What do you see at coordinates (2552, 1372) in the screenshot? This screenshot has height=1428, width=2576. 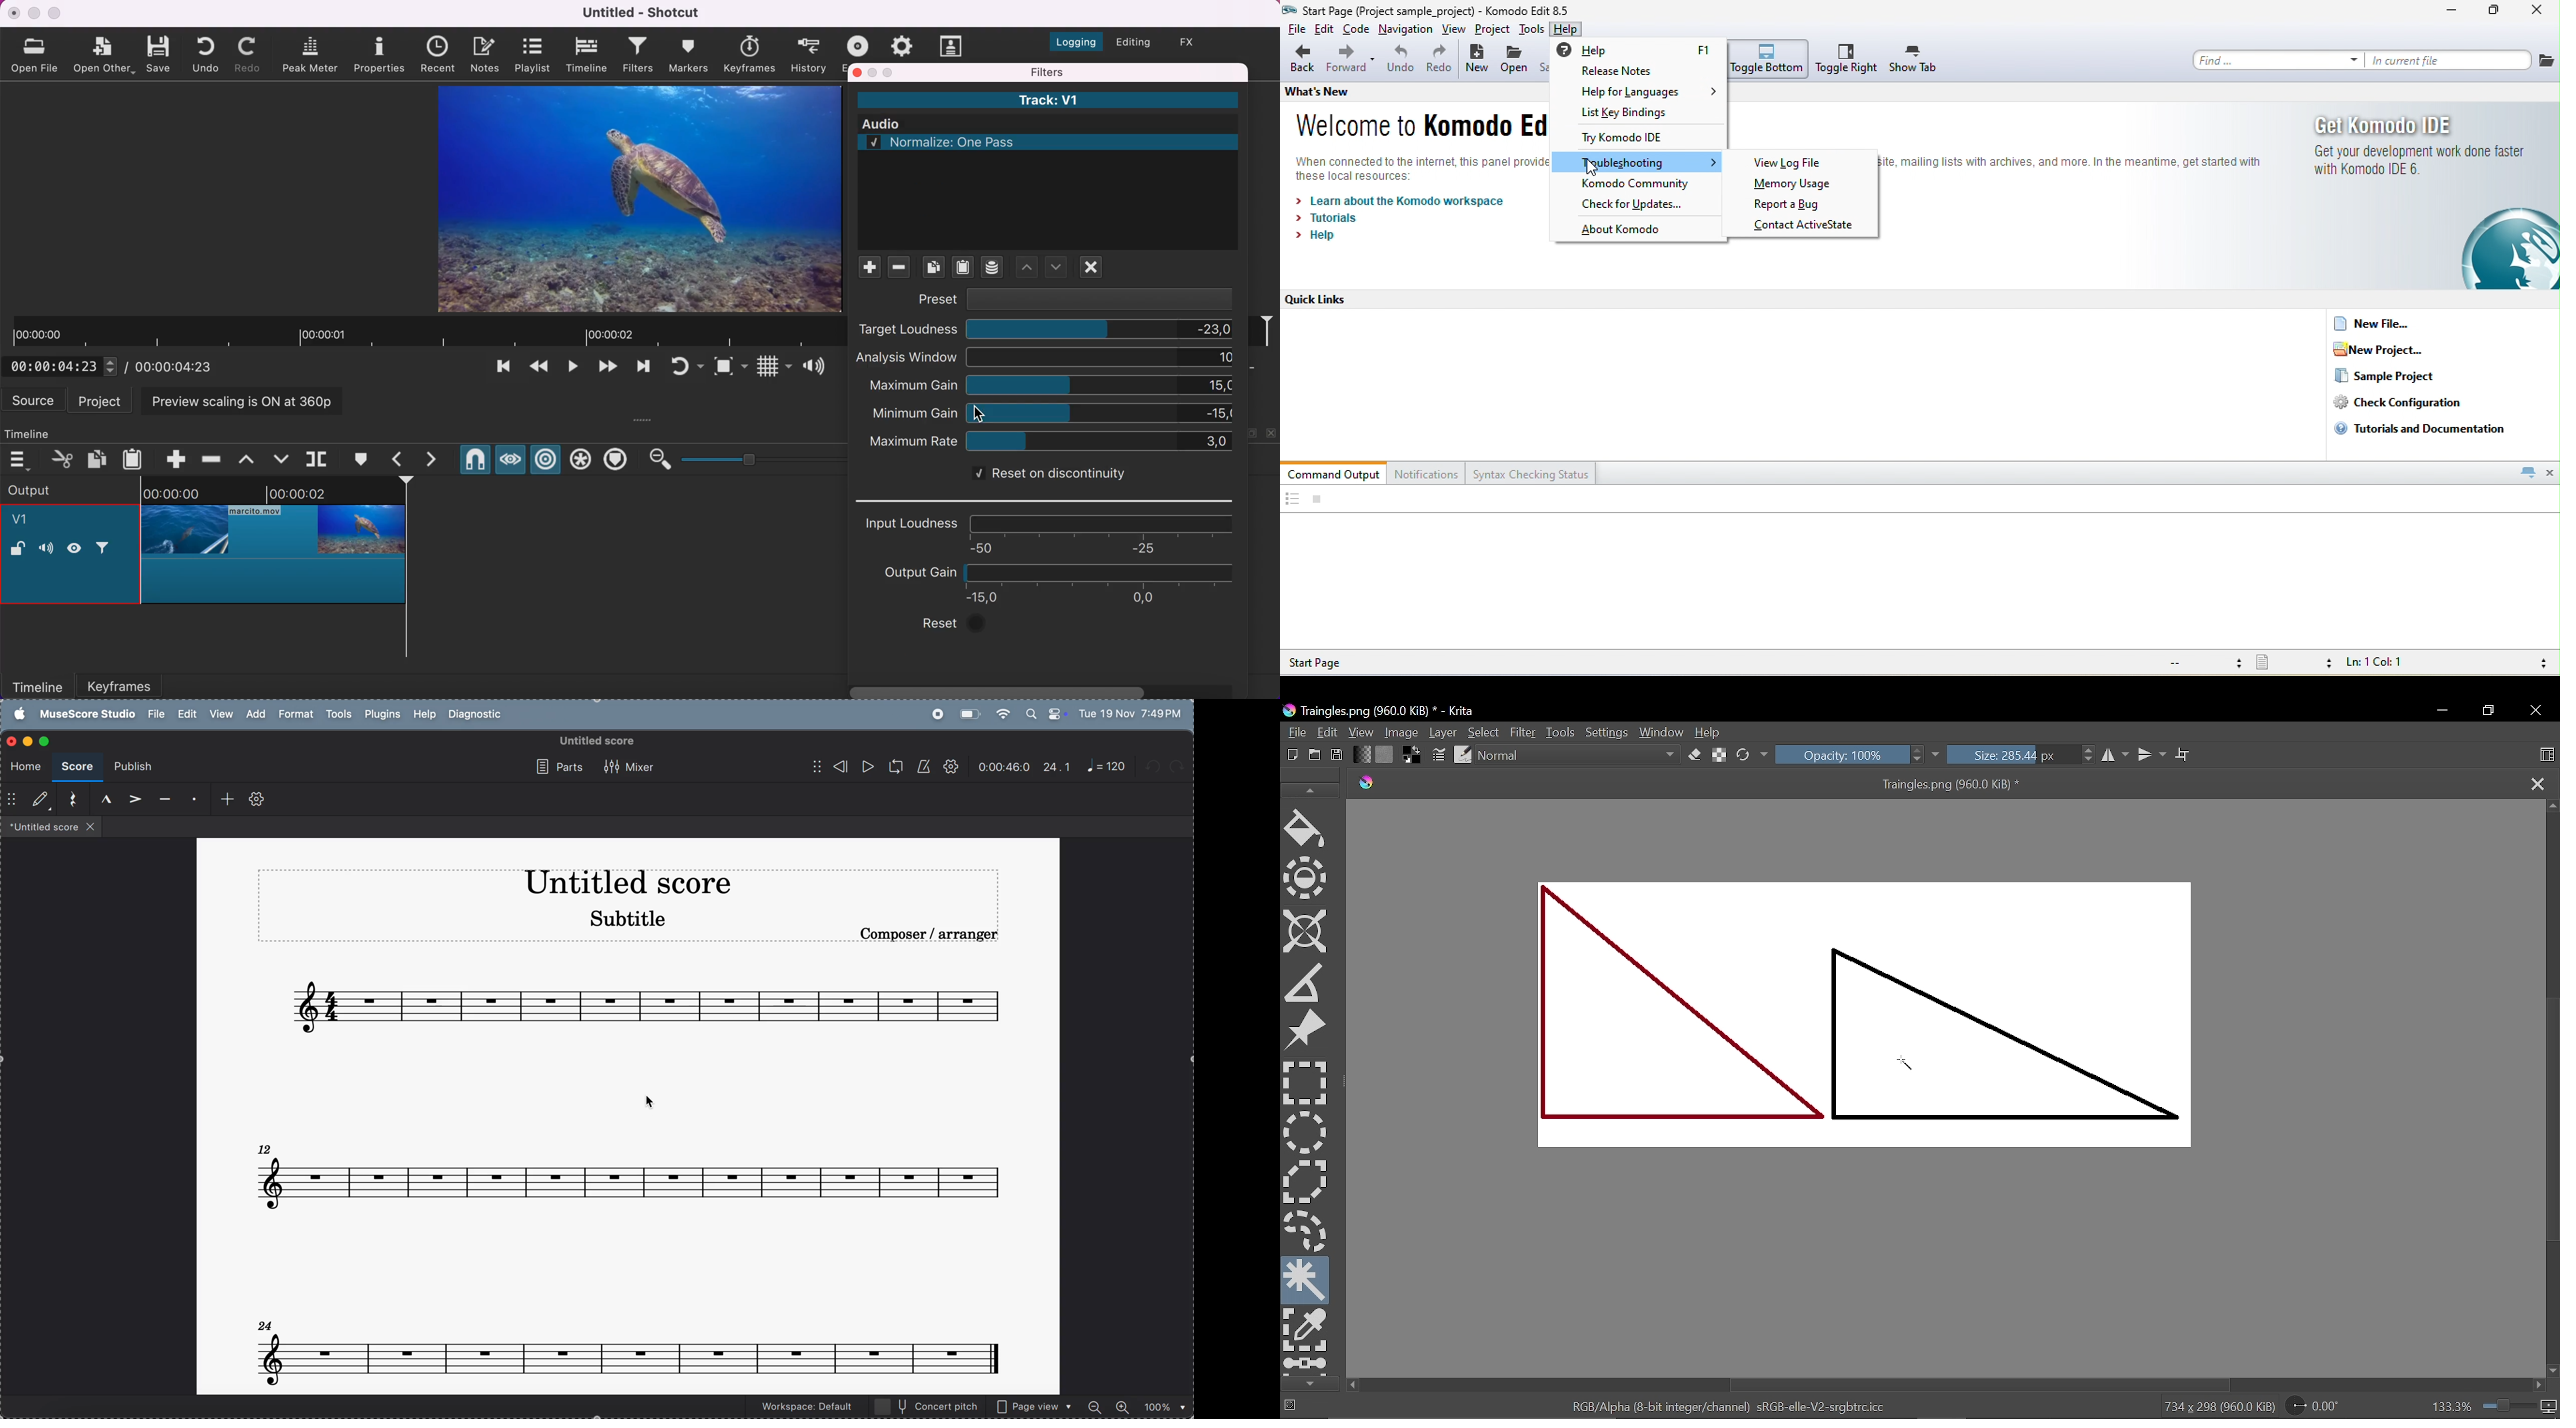 I see `Move down` at bounding box center [2552, 1372].